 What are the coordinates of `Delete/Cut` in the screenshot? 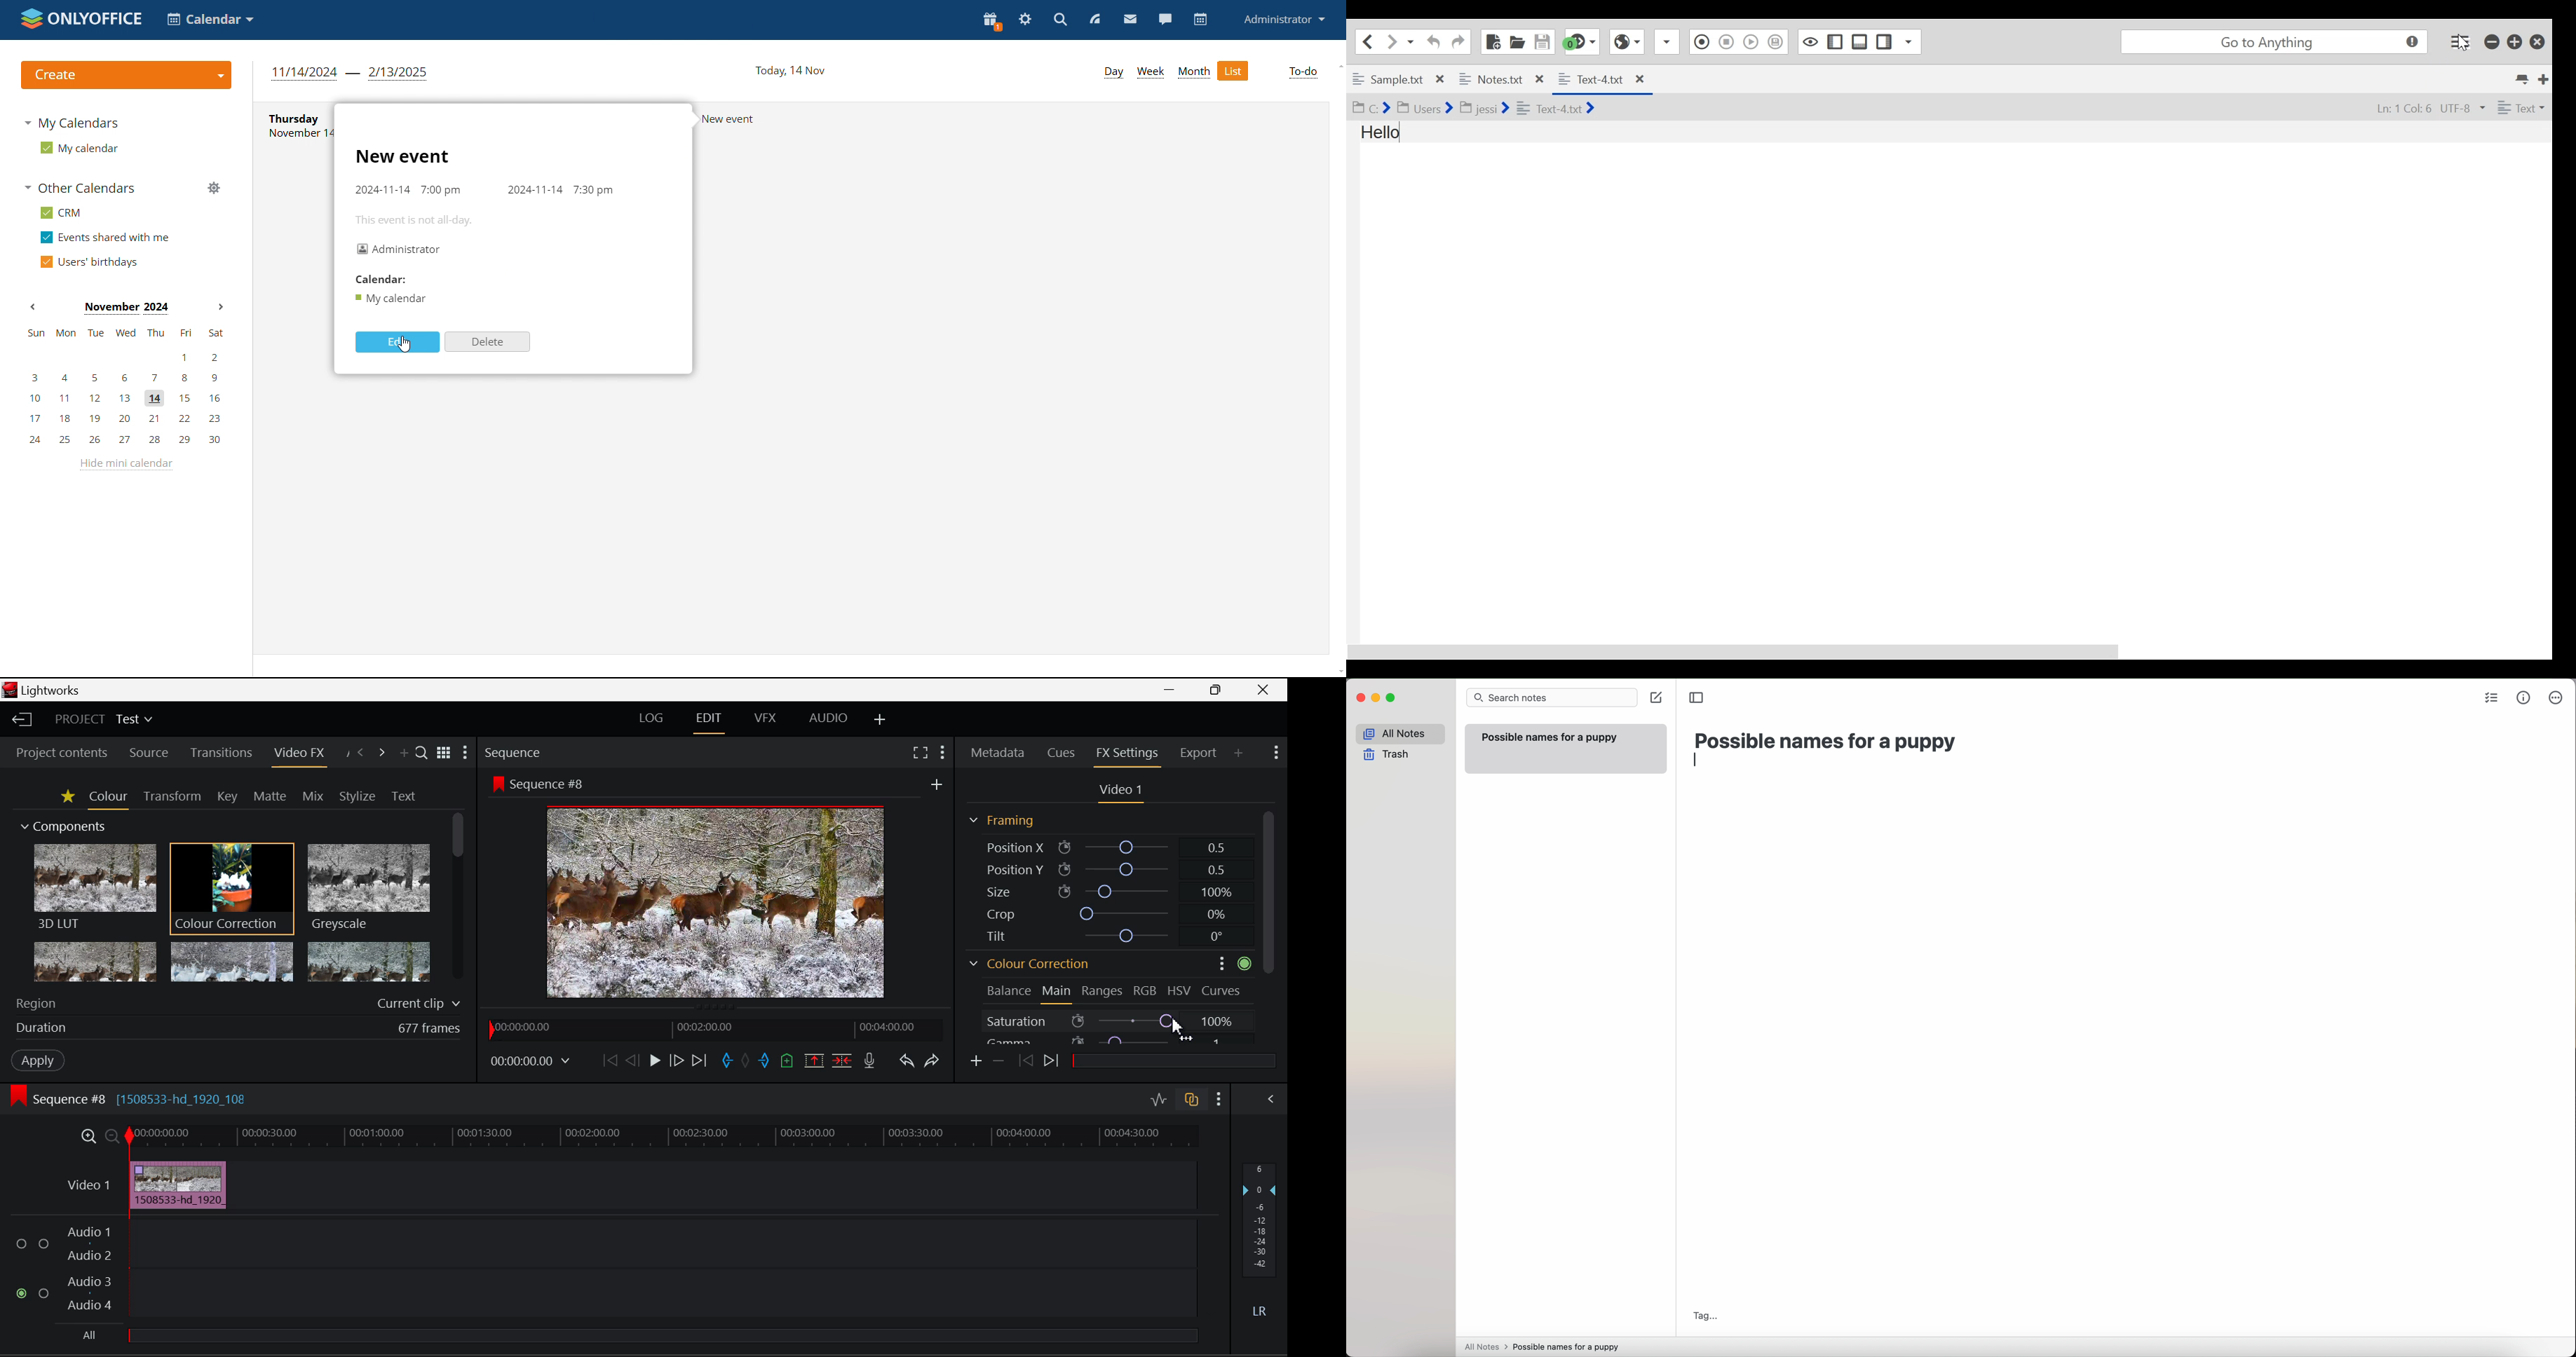 It's located at (844, 1061).